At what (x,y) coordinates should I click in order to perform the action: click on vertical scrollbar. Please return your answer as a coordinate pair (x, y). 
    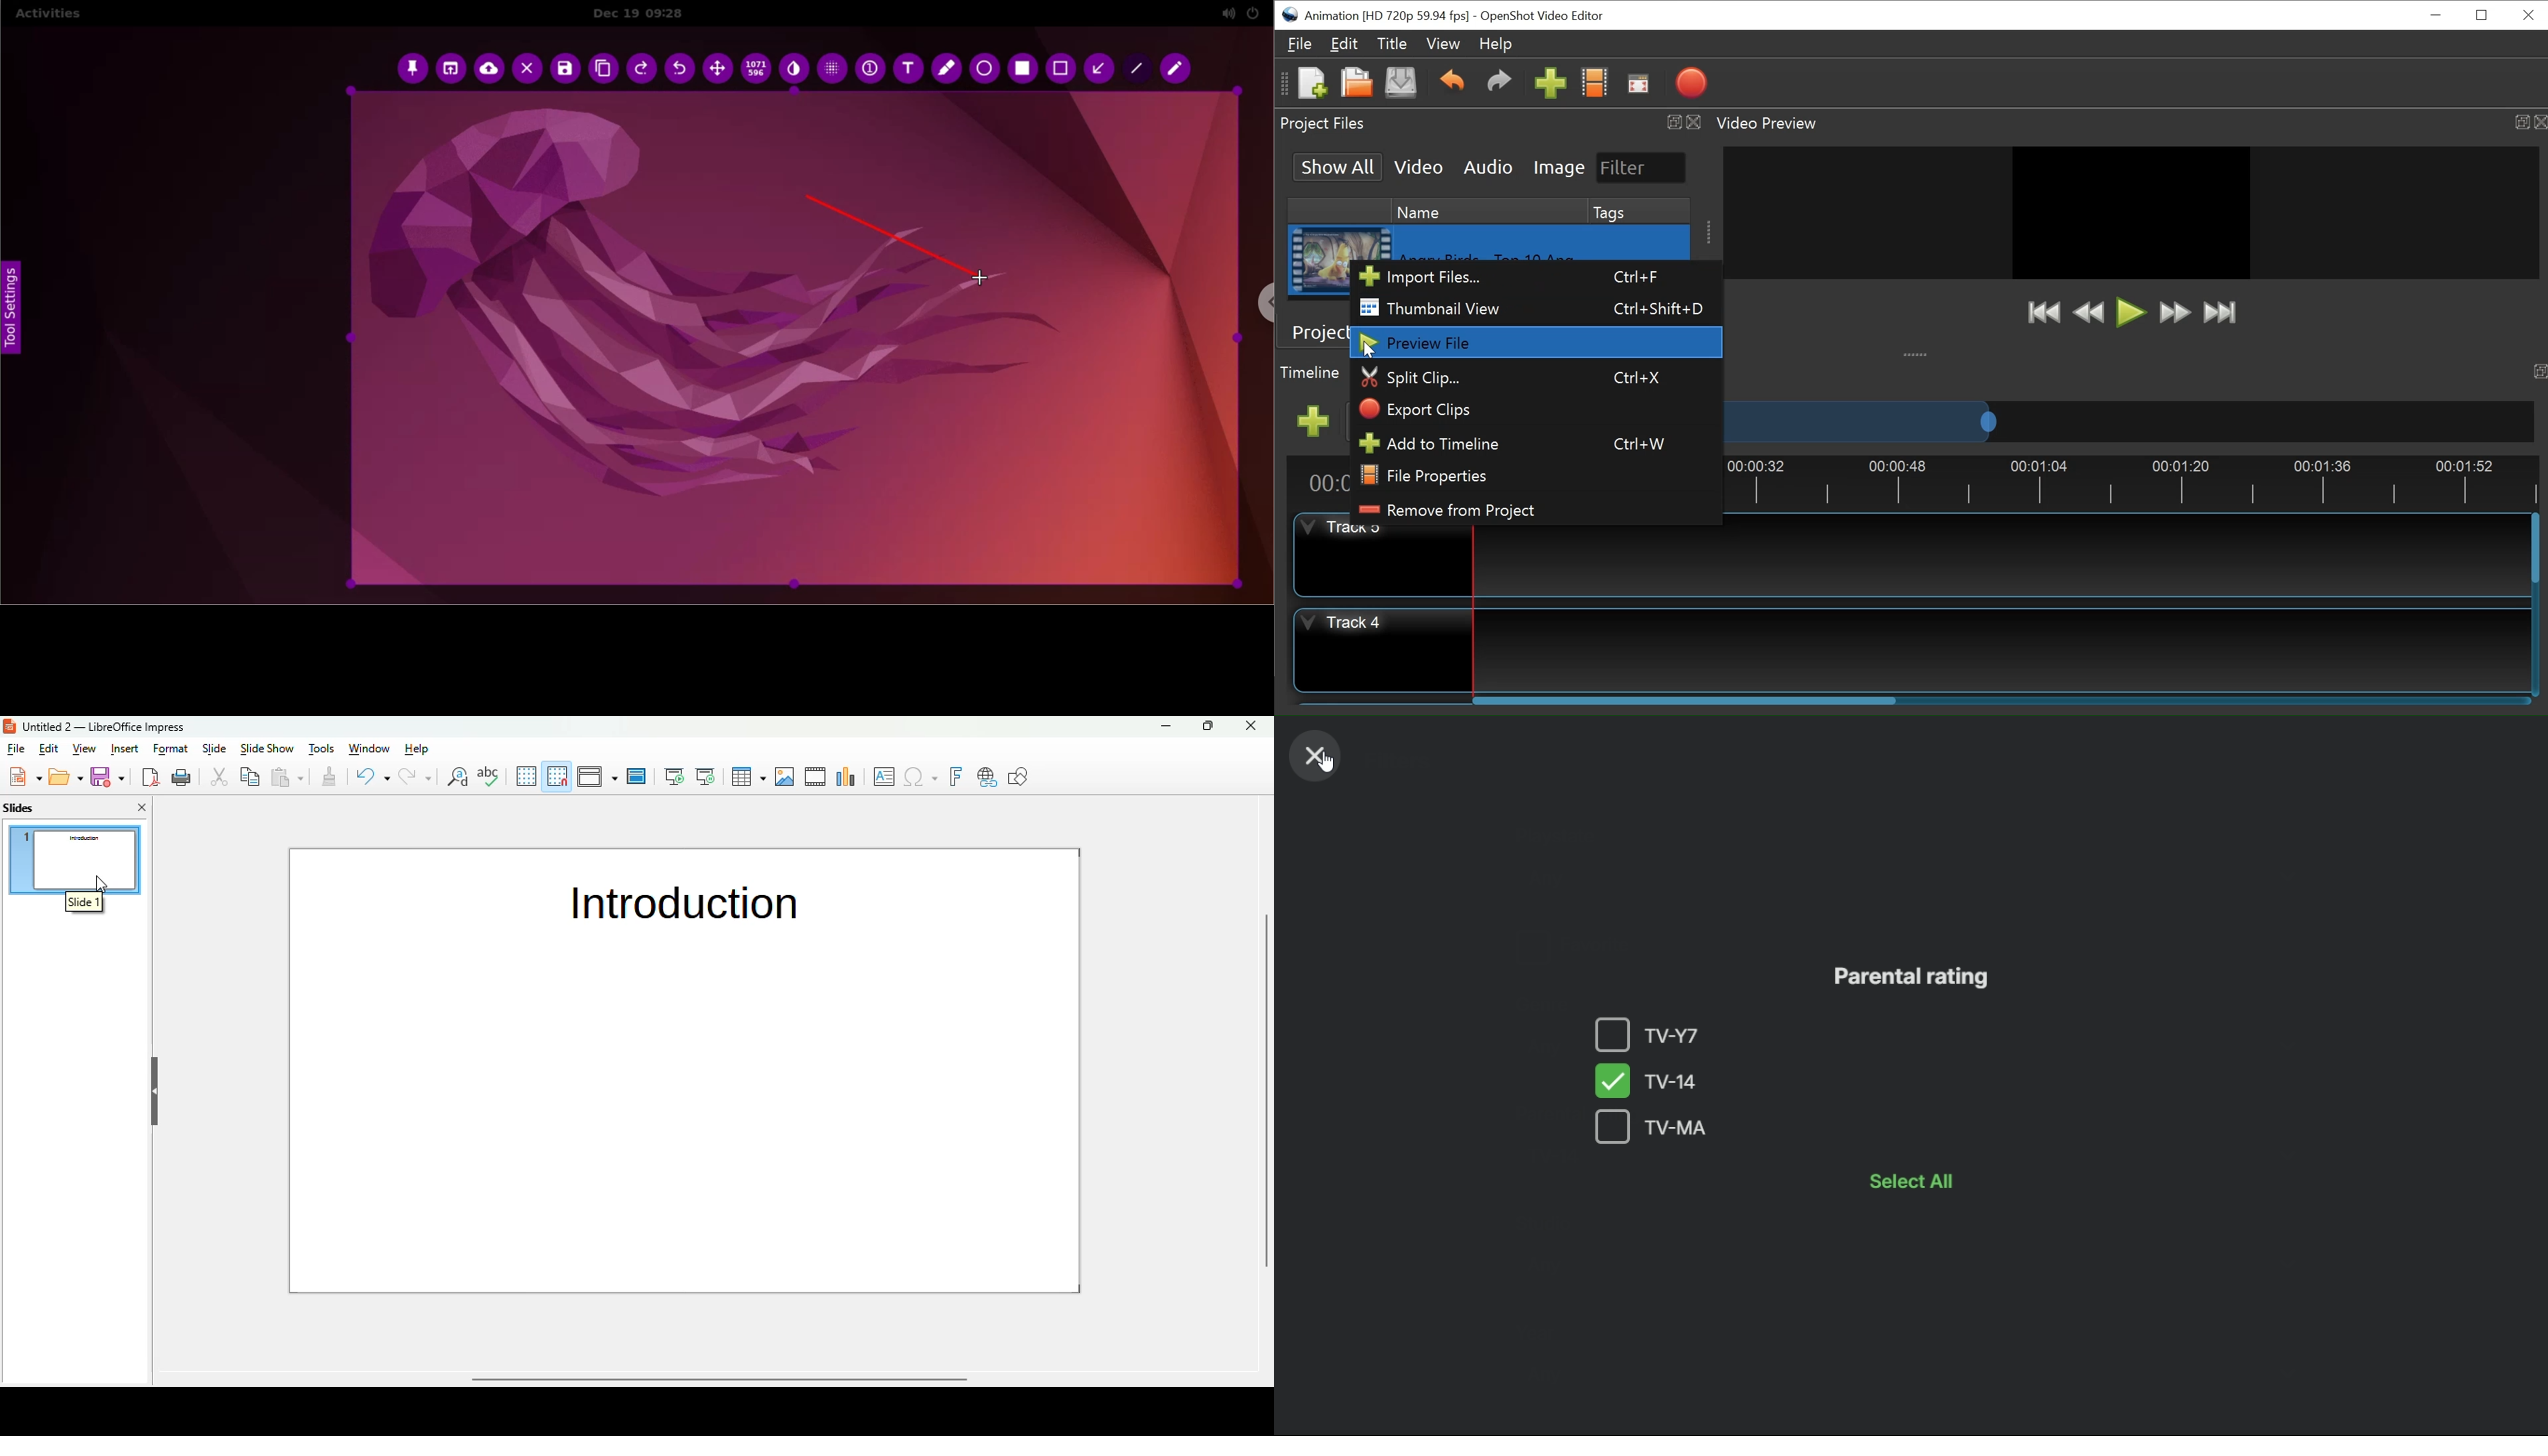
    Looking at the image, I should click on (1267, 1089).